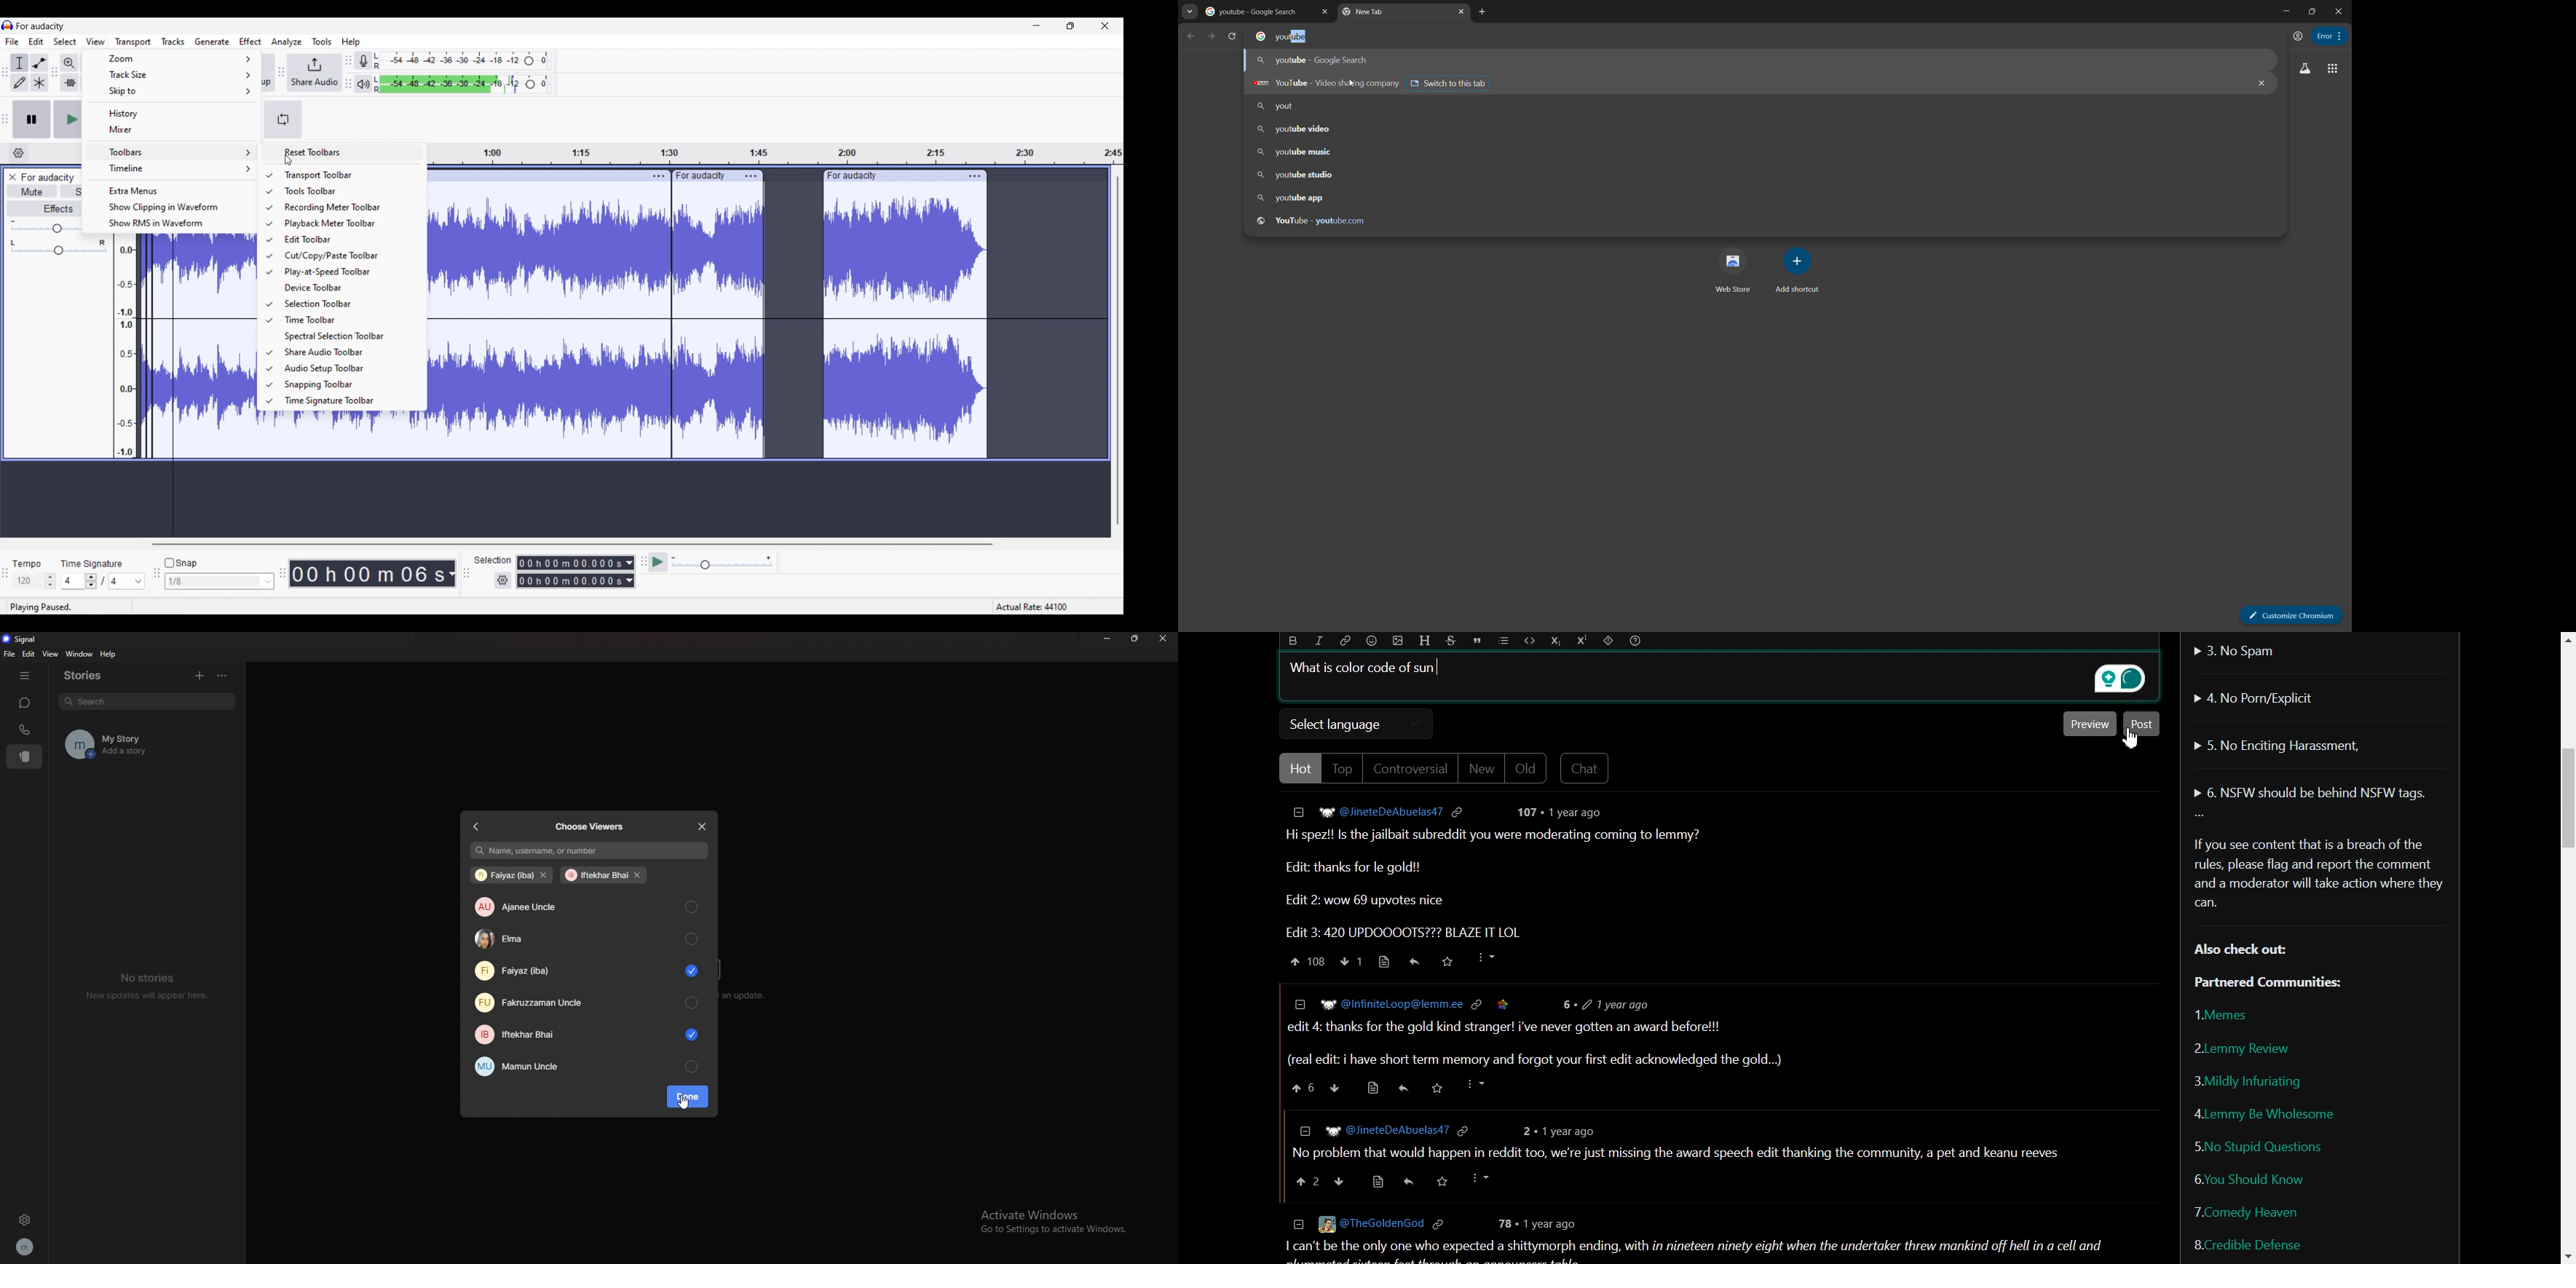  What do you see at coordinates (315, 73) in the screenshot?
I see `Share audio` at bounding box center [315, 73].